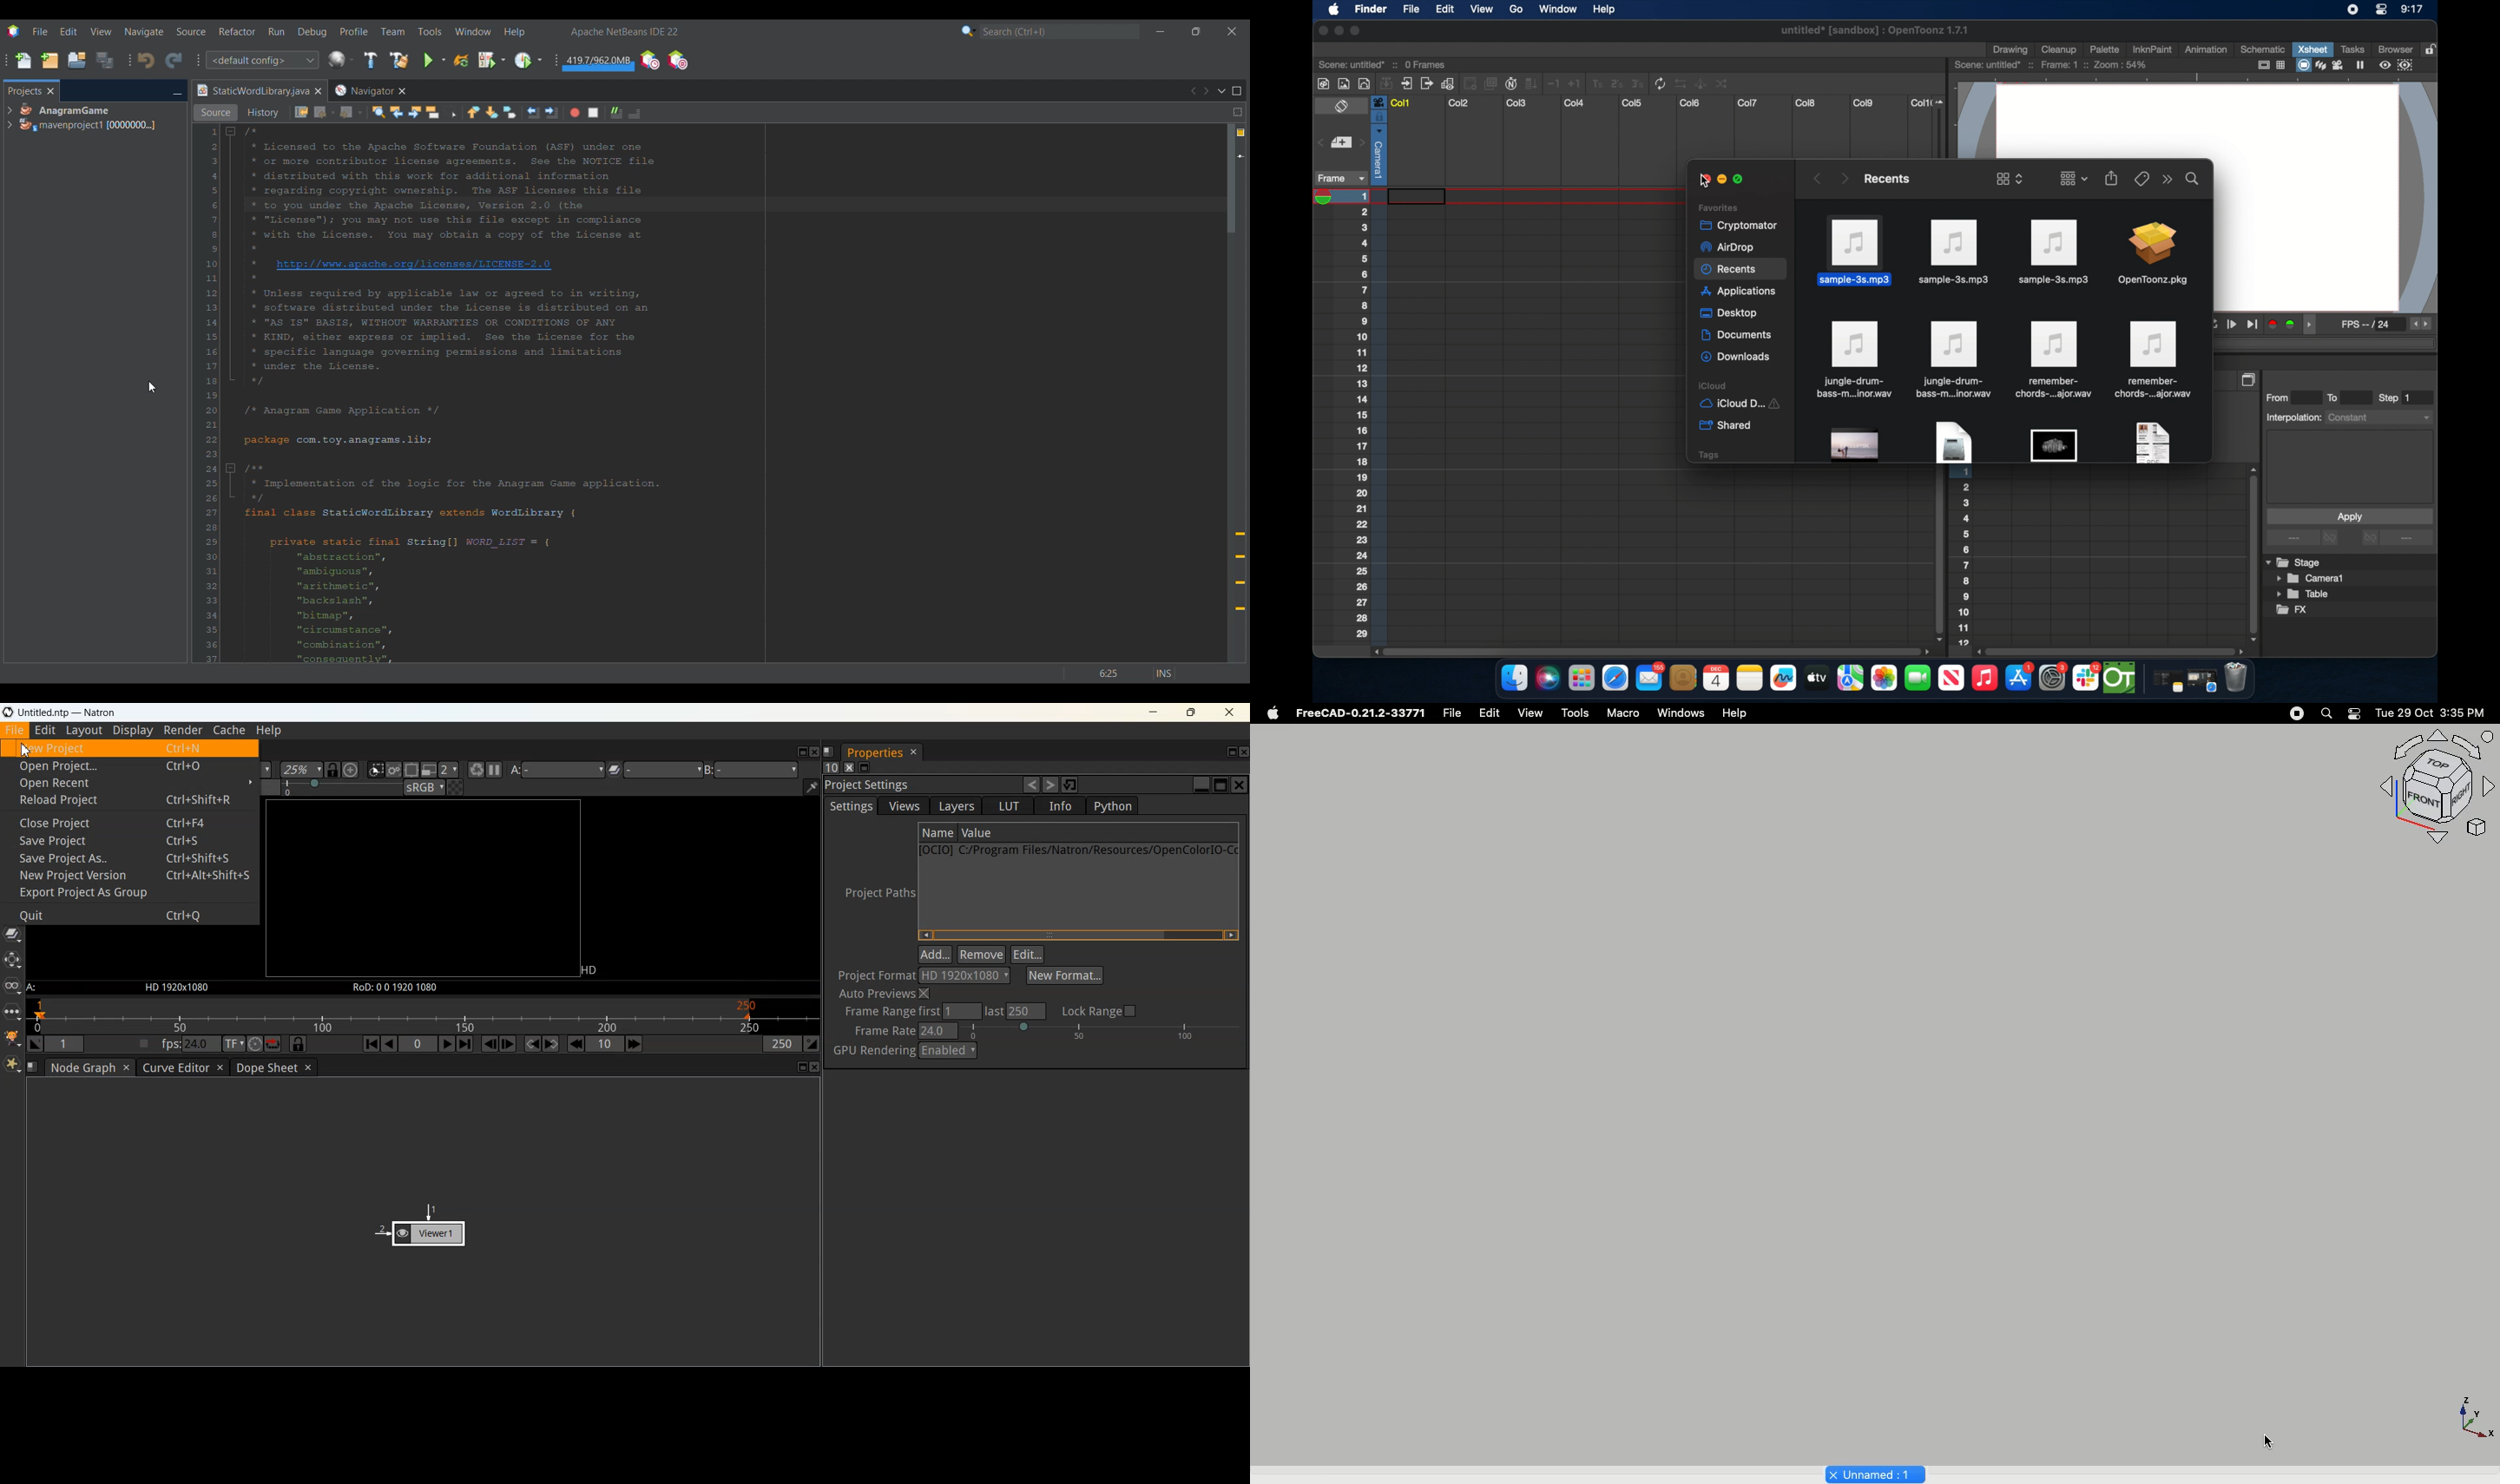  What do you see at coordinates (1806, 1074) in the screenshot?
I see `Grey background` at bounding box center [1806, 1074].